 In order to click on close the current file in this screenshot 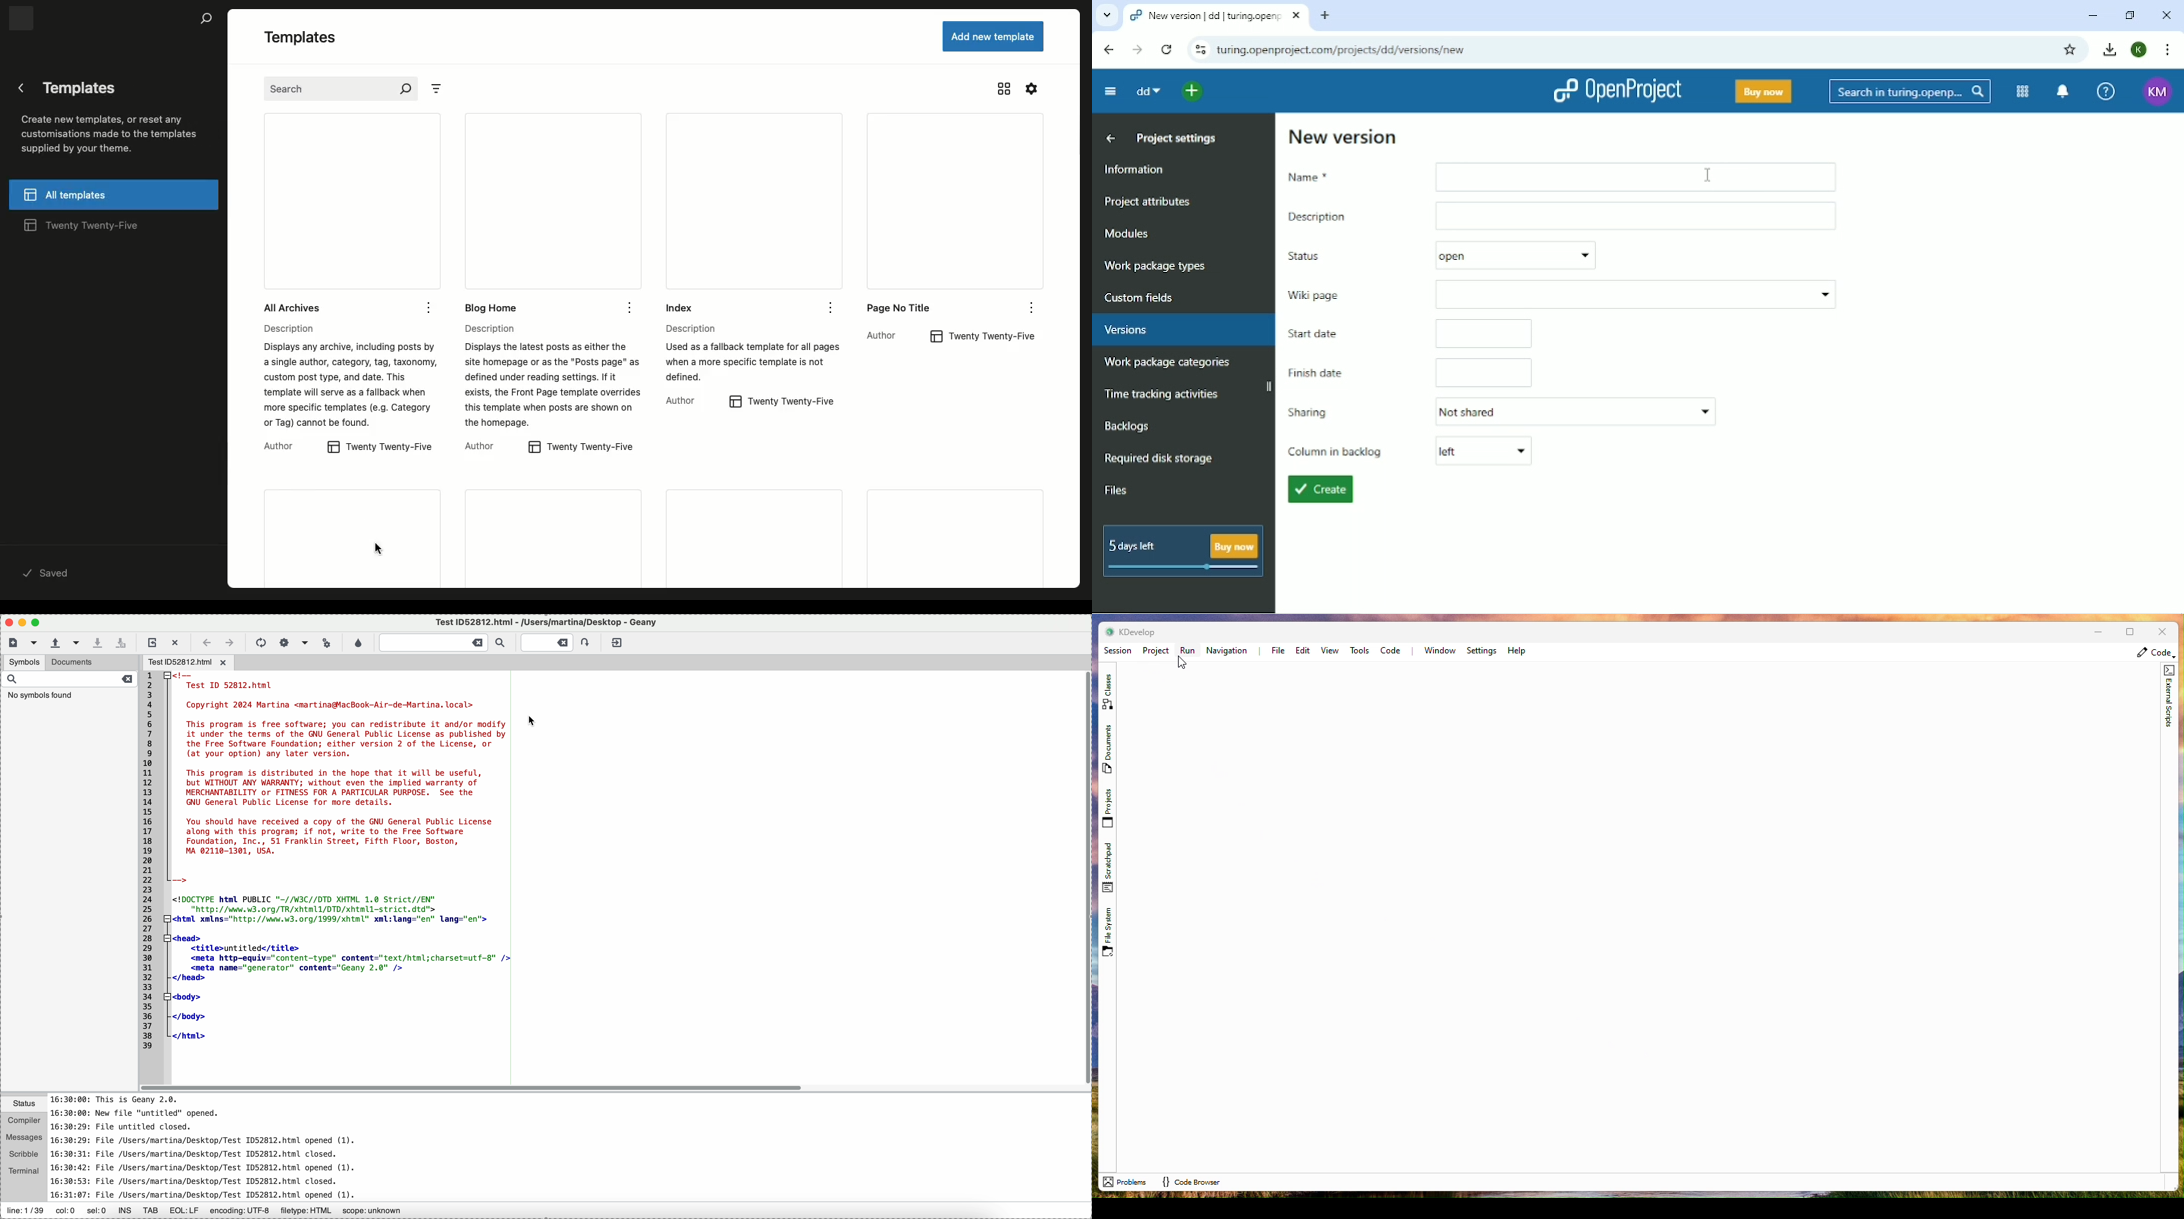, I will do `click(175, 641)`.